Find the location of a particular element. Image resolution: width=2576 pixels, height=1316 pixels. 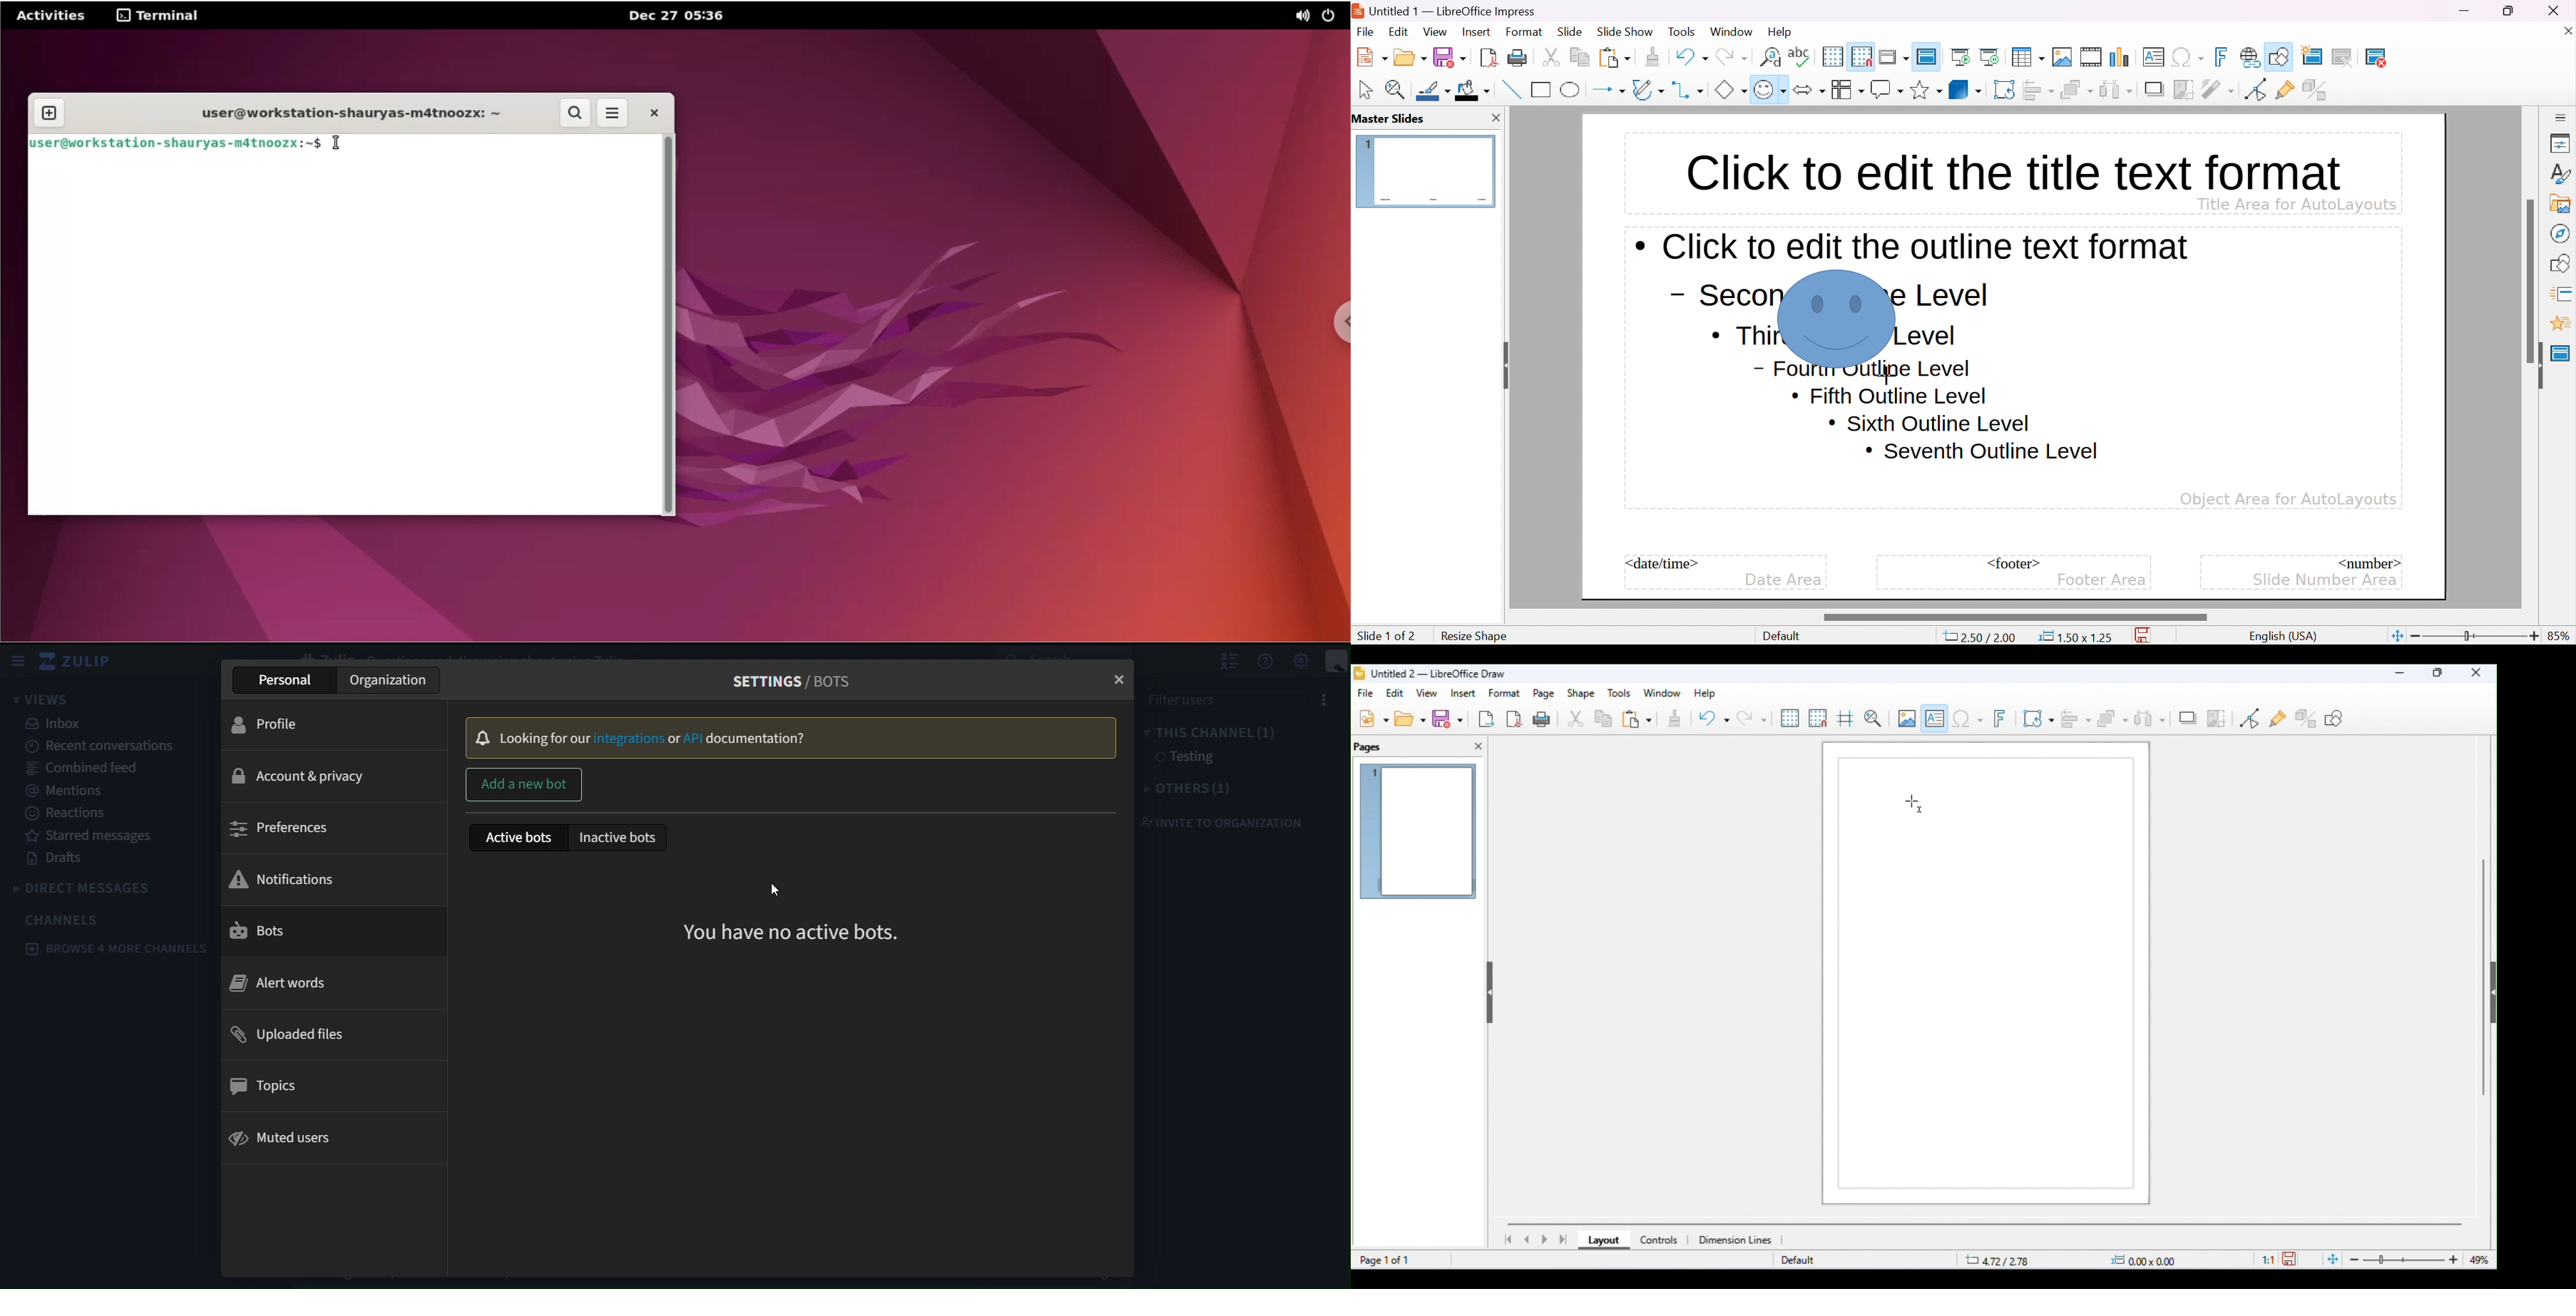

show helplines while moving is located at coordinates (1845, 720).